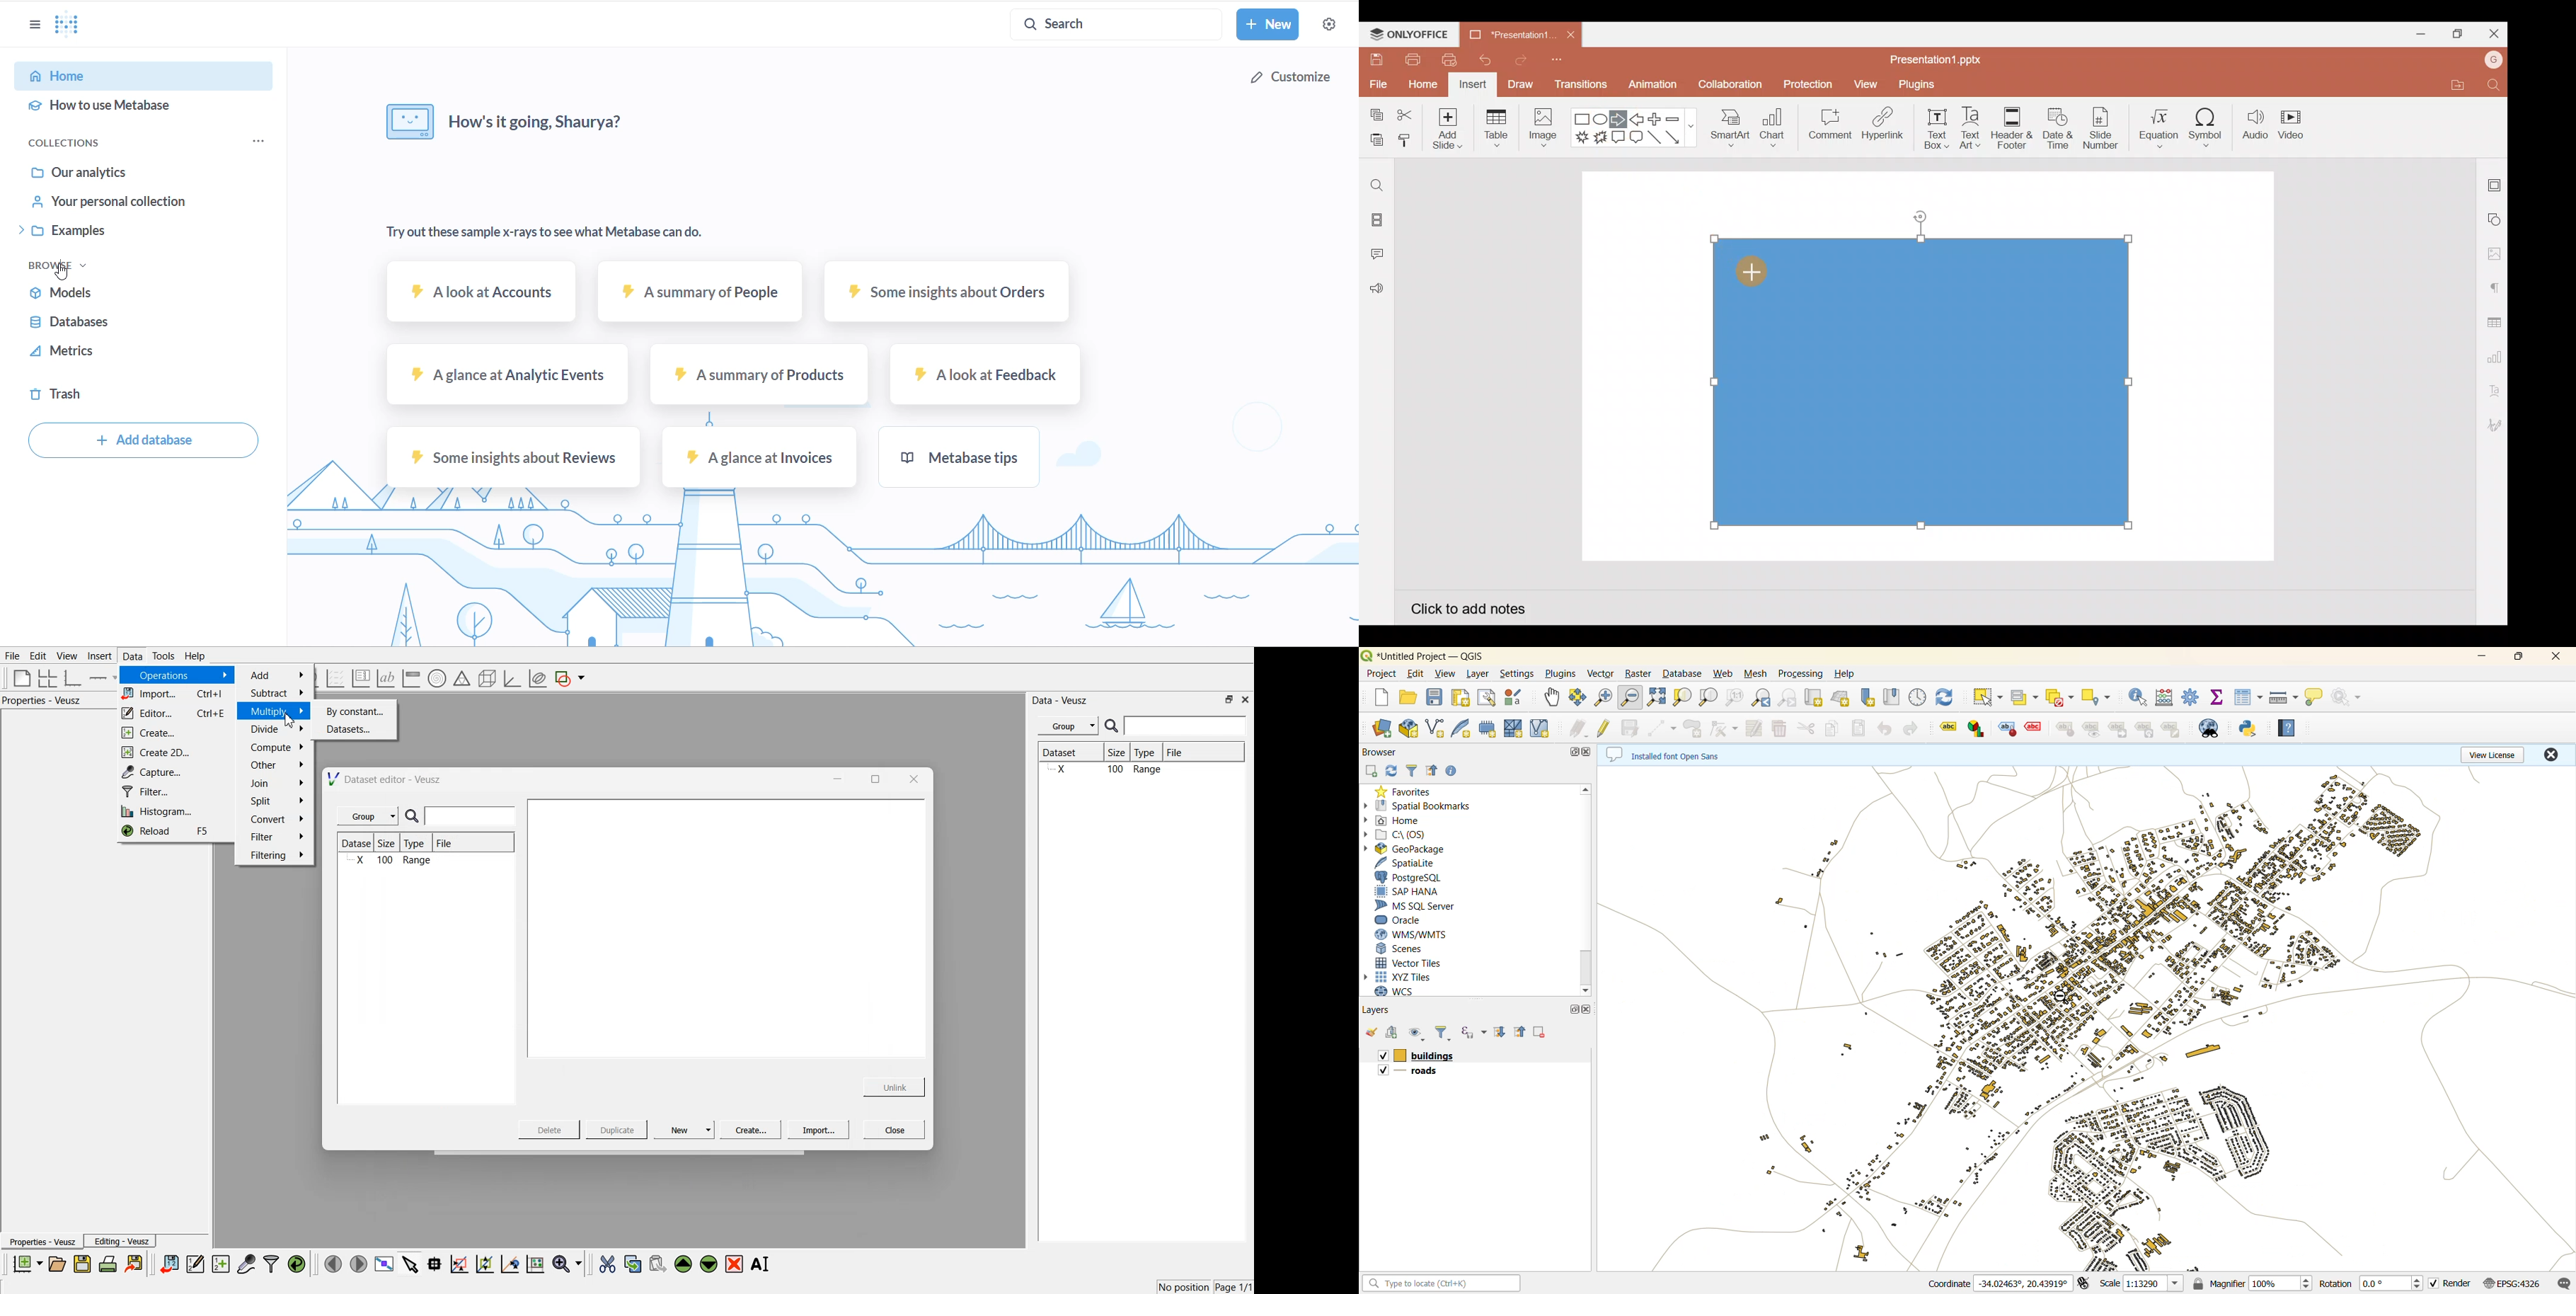 The width and height of the screenshot is (2576, 1316). I want to click on reload the data points, so click(297, 1265).